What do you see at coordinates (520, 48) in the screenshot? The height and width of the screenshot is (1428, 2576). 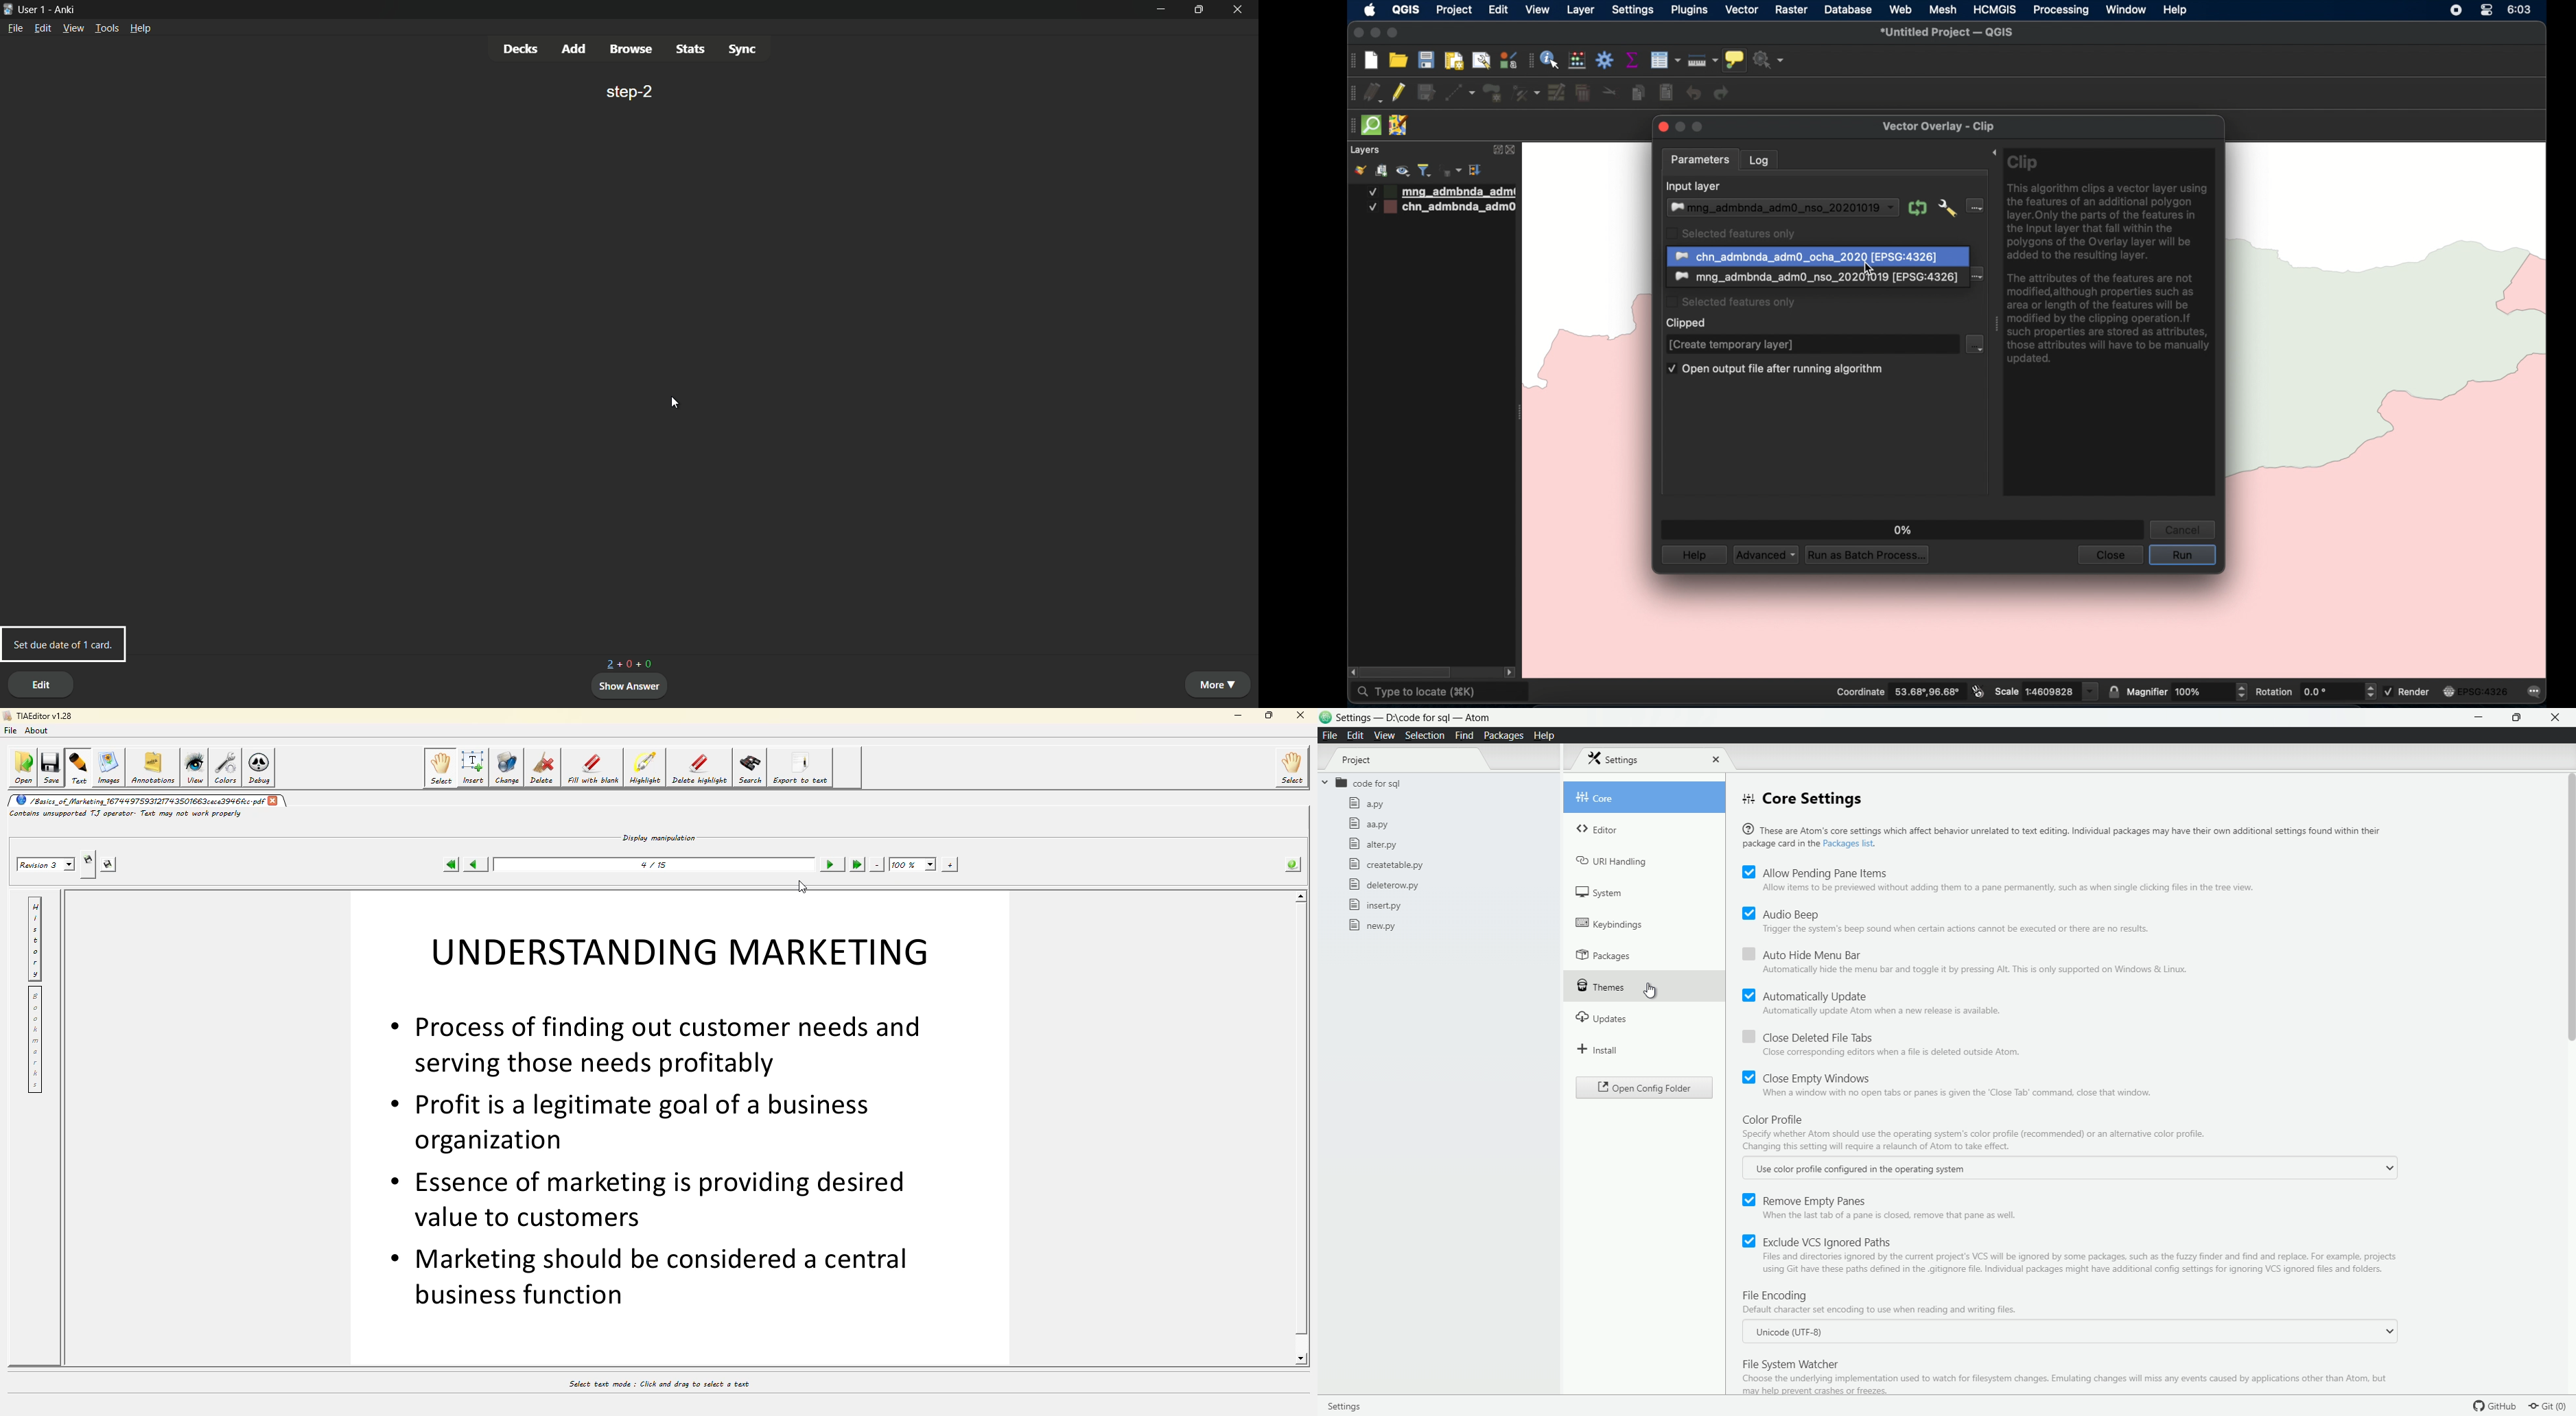 I see `decks` at bounding box center [520, 48].